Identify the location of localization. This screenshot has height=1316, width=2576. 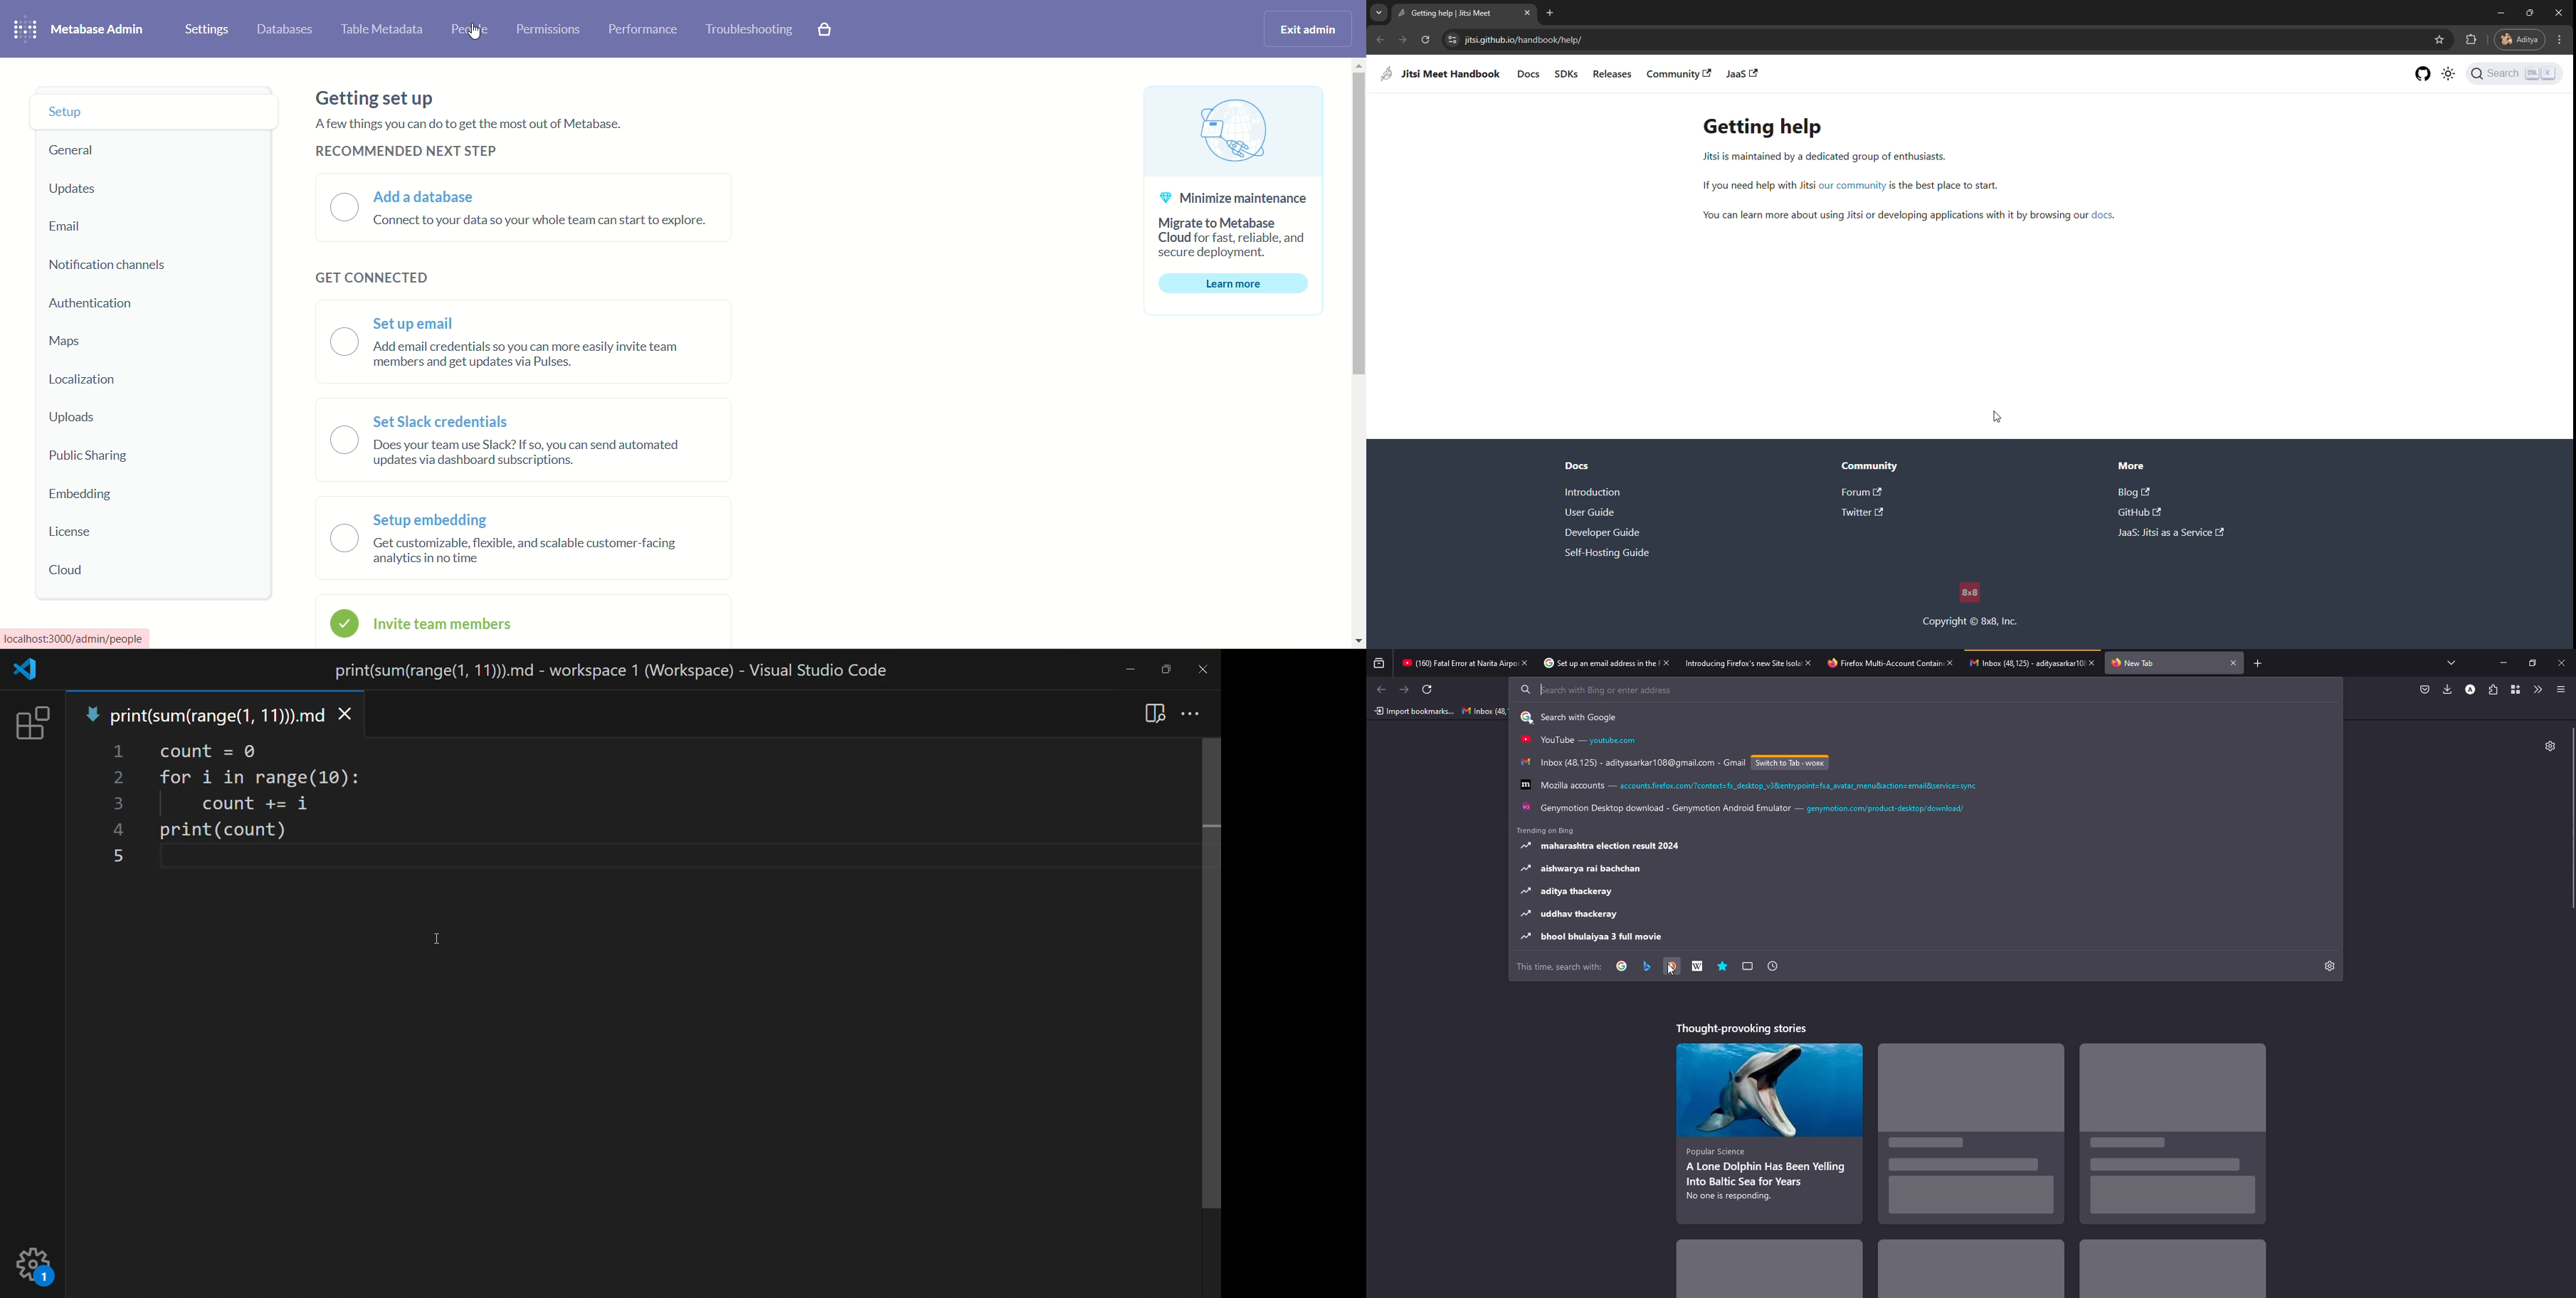
(87, 380).